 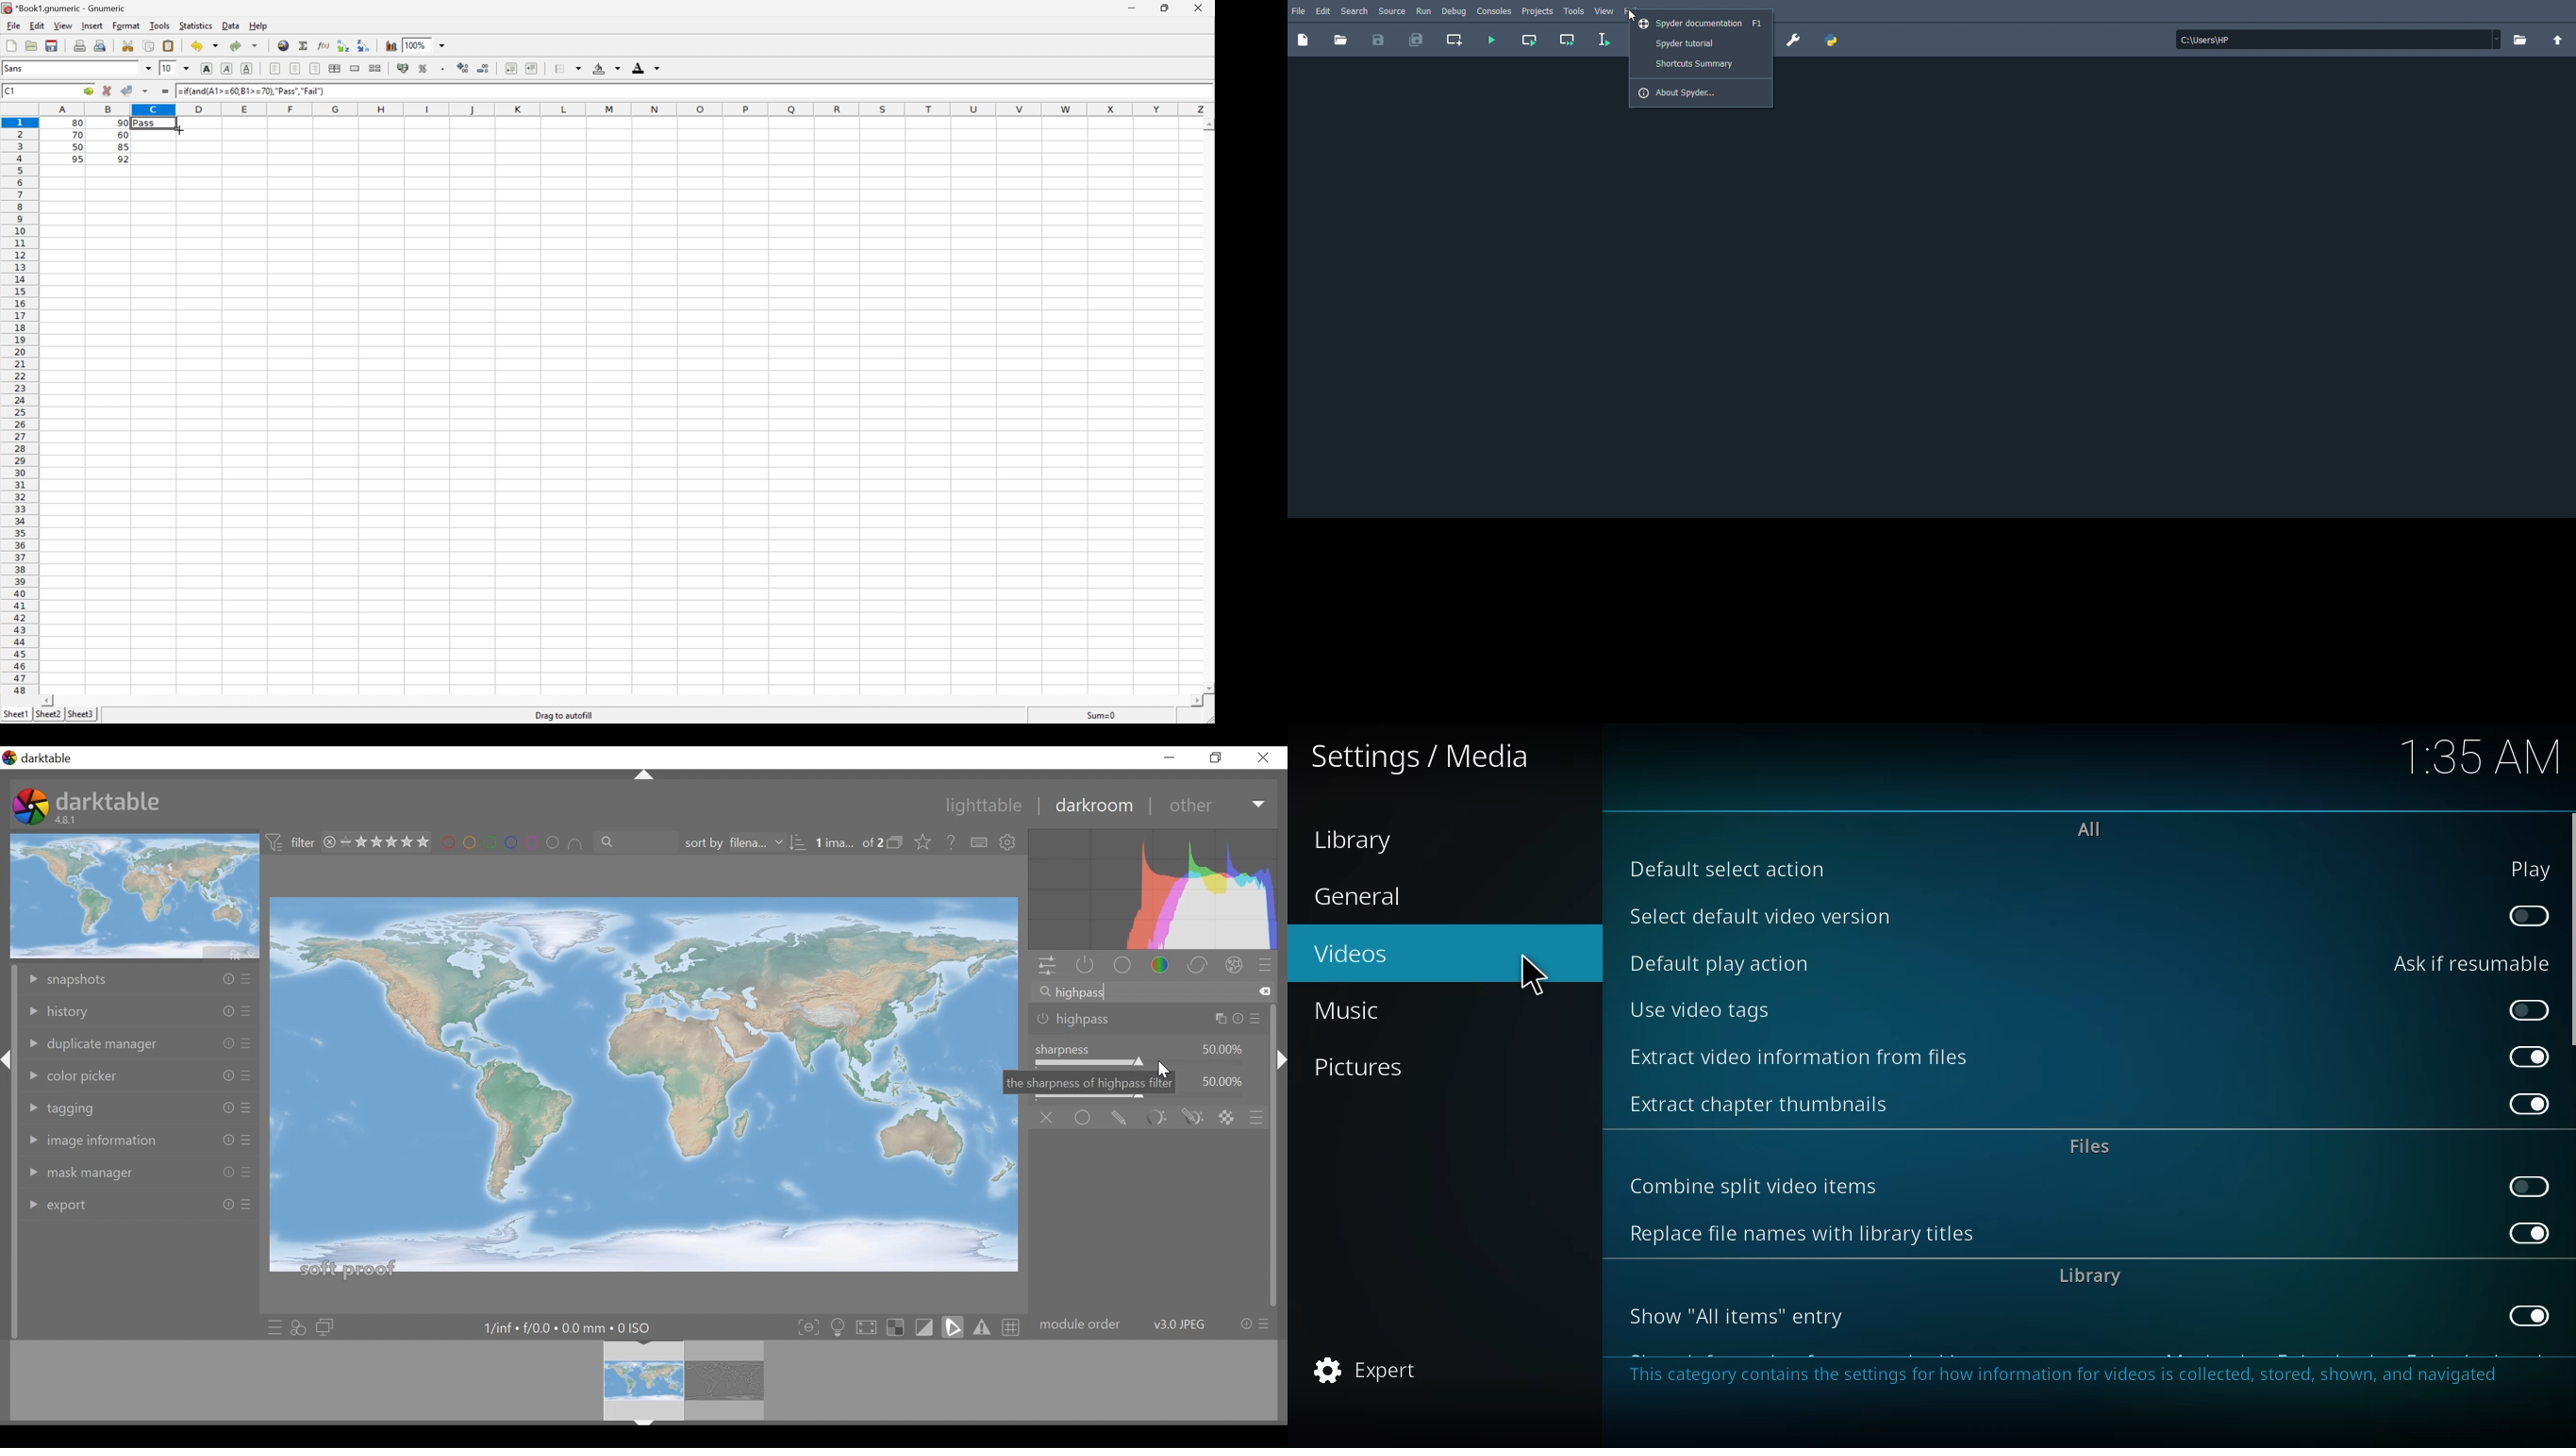 I want to click on Scroll Right, so click(x=1193, y=701).